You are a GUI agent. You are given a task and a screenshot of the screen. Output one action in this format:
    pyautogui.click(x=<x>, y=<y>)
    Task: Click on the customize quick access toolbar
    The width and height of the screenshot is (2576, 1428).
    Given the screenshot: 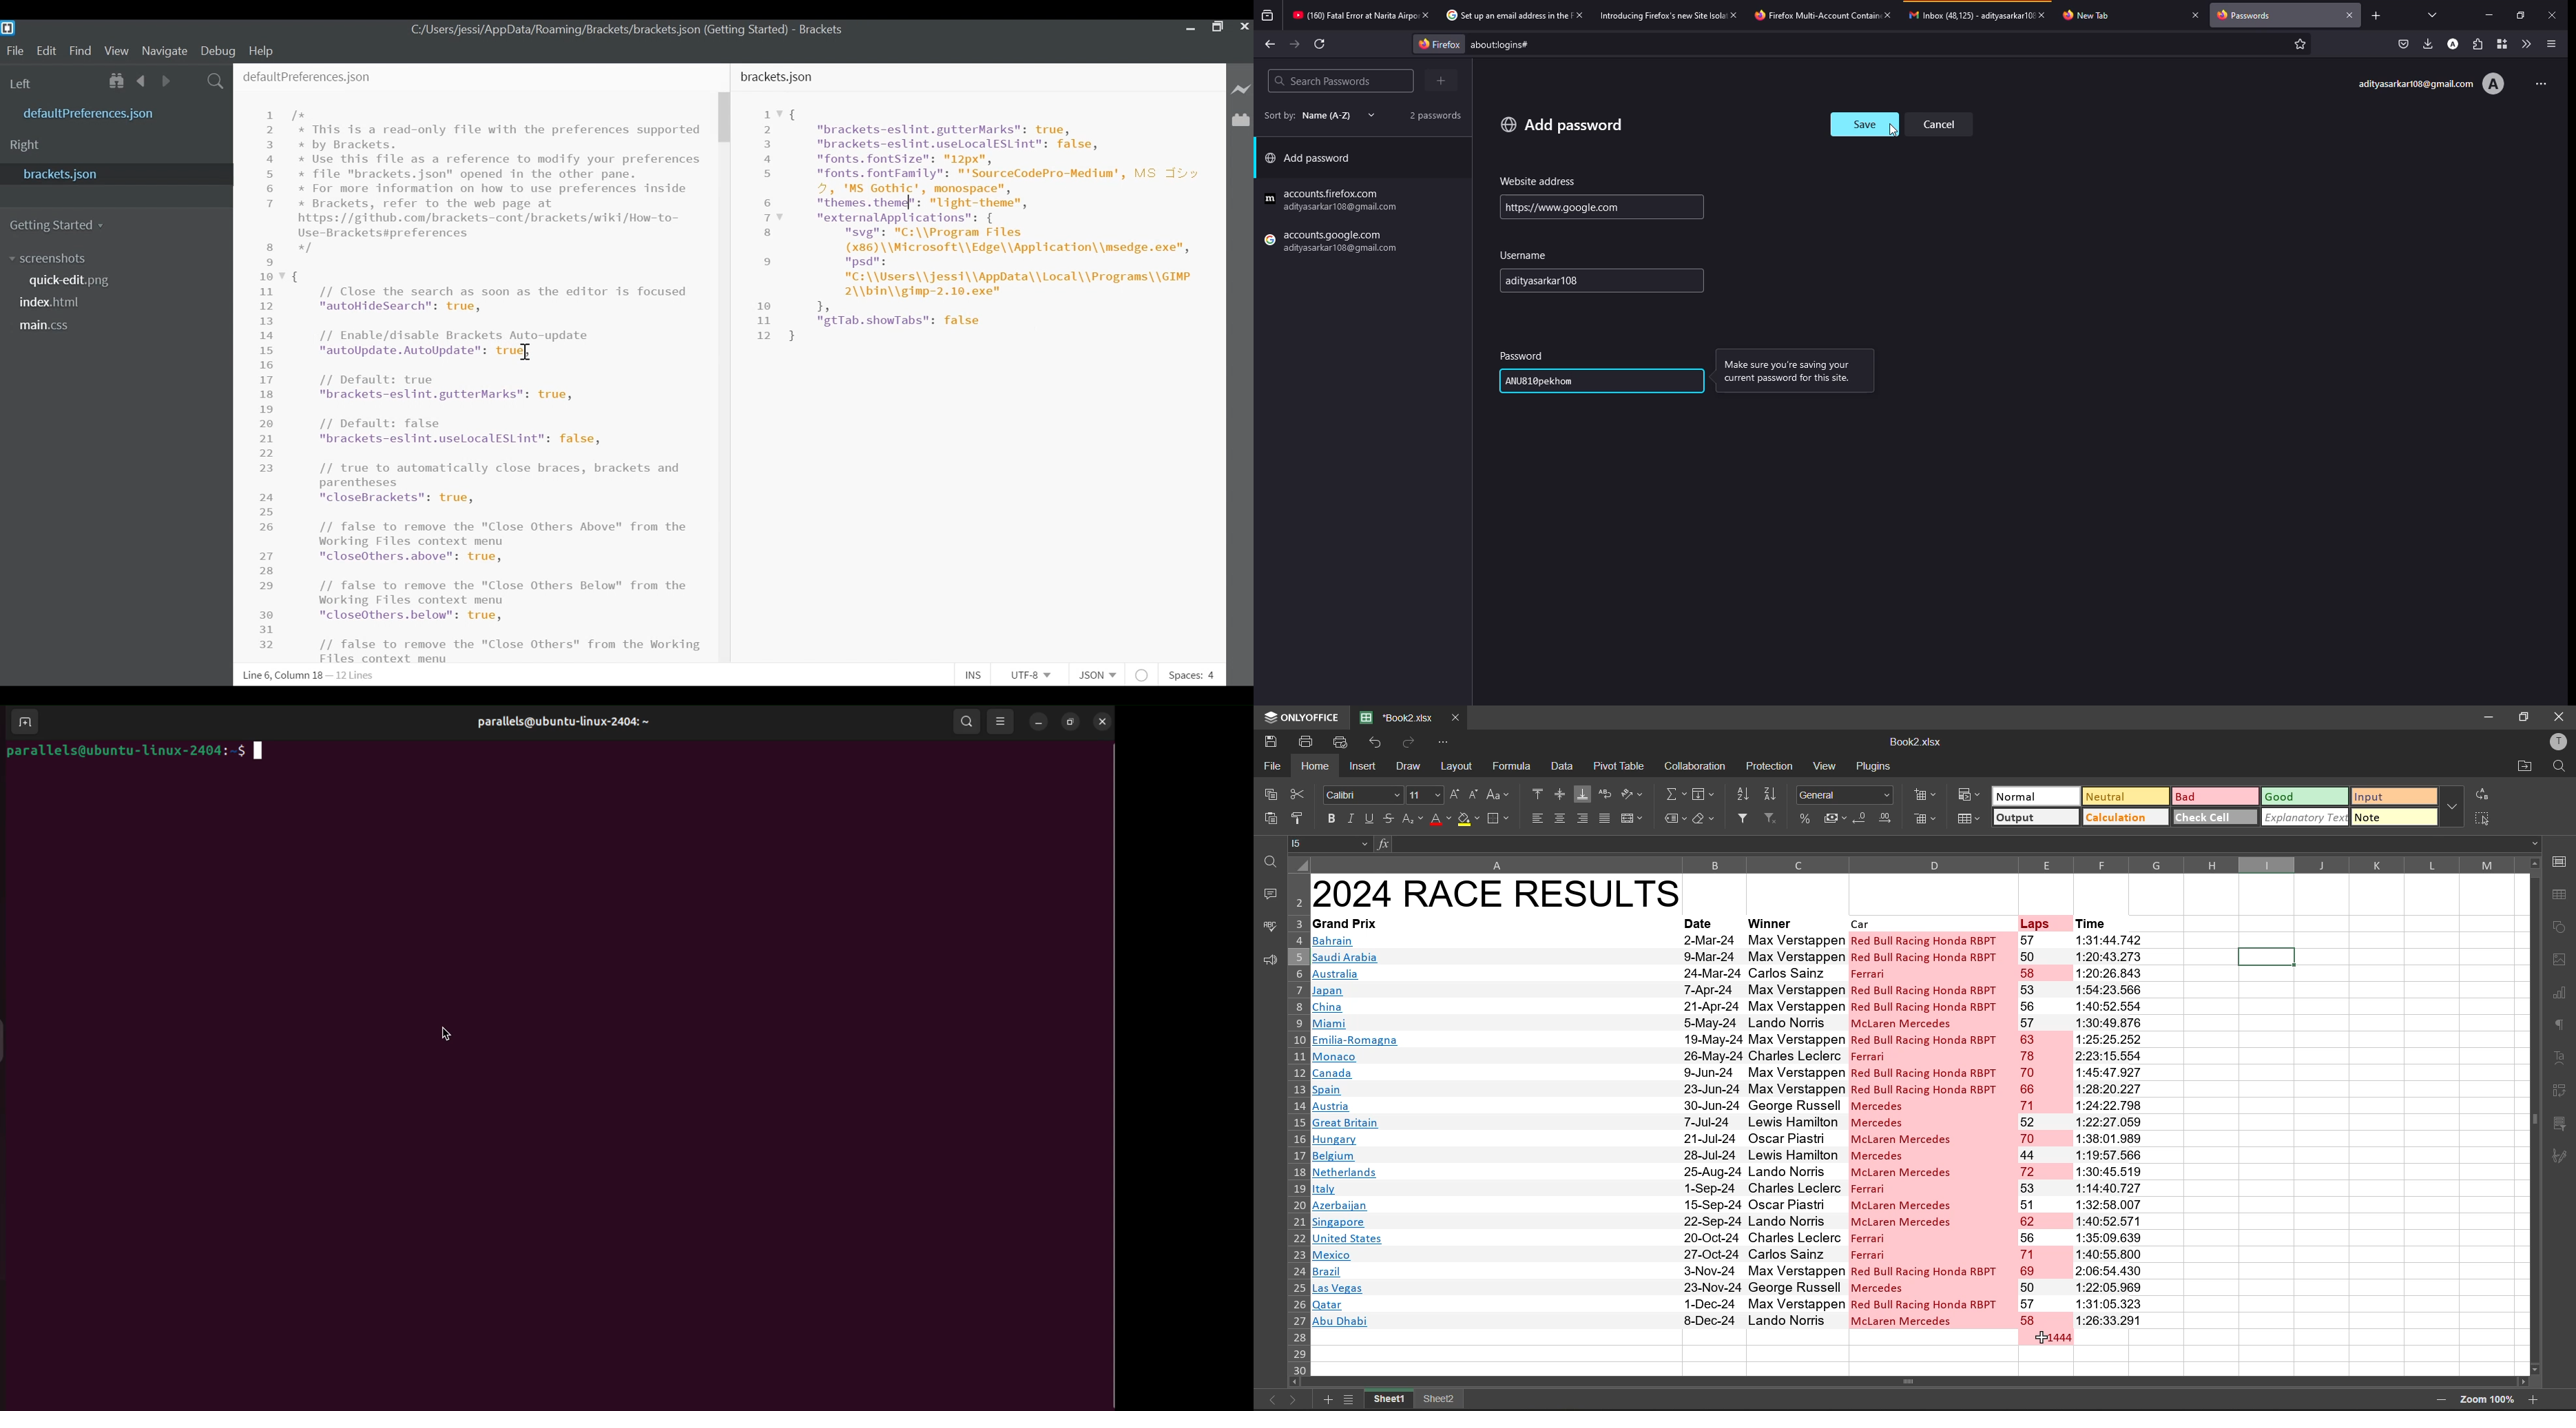 What is the action you would take?
    pyautogui.click(x=1447, y=743)
    